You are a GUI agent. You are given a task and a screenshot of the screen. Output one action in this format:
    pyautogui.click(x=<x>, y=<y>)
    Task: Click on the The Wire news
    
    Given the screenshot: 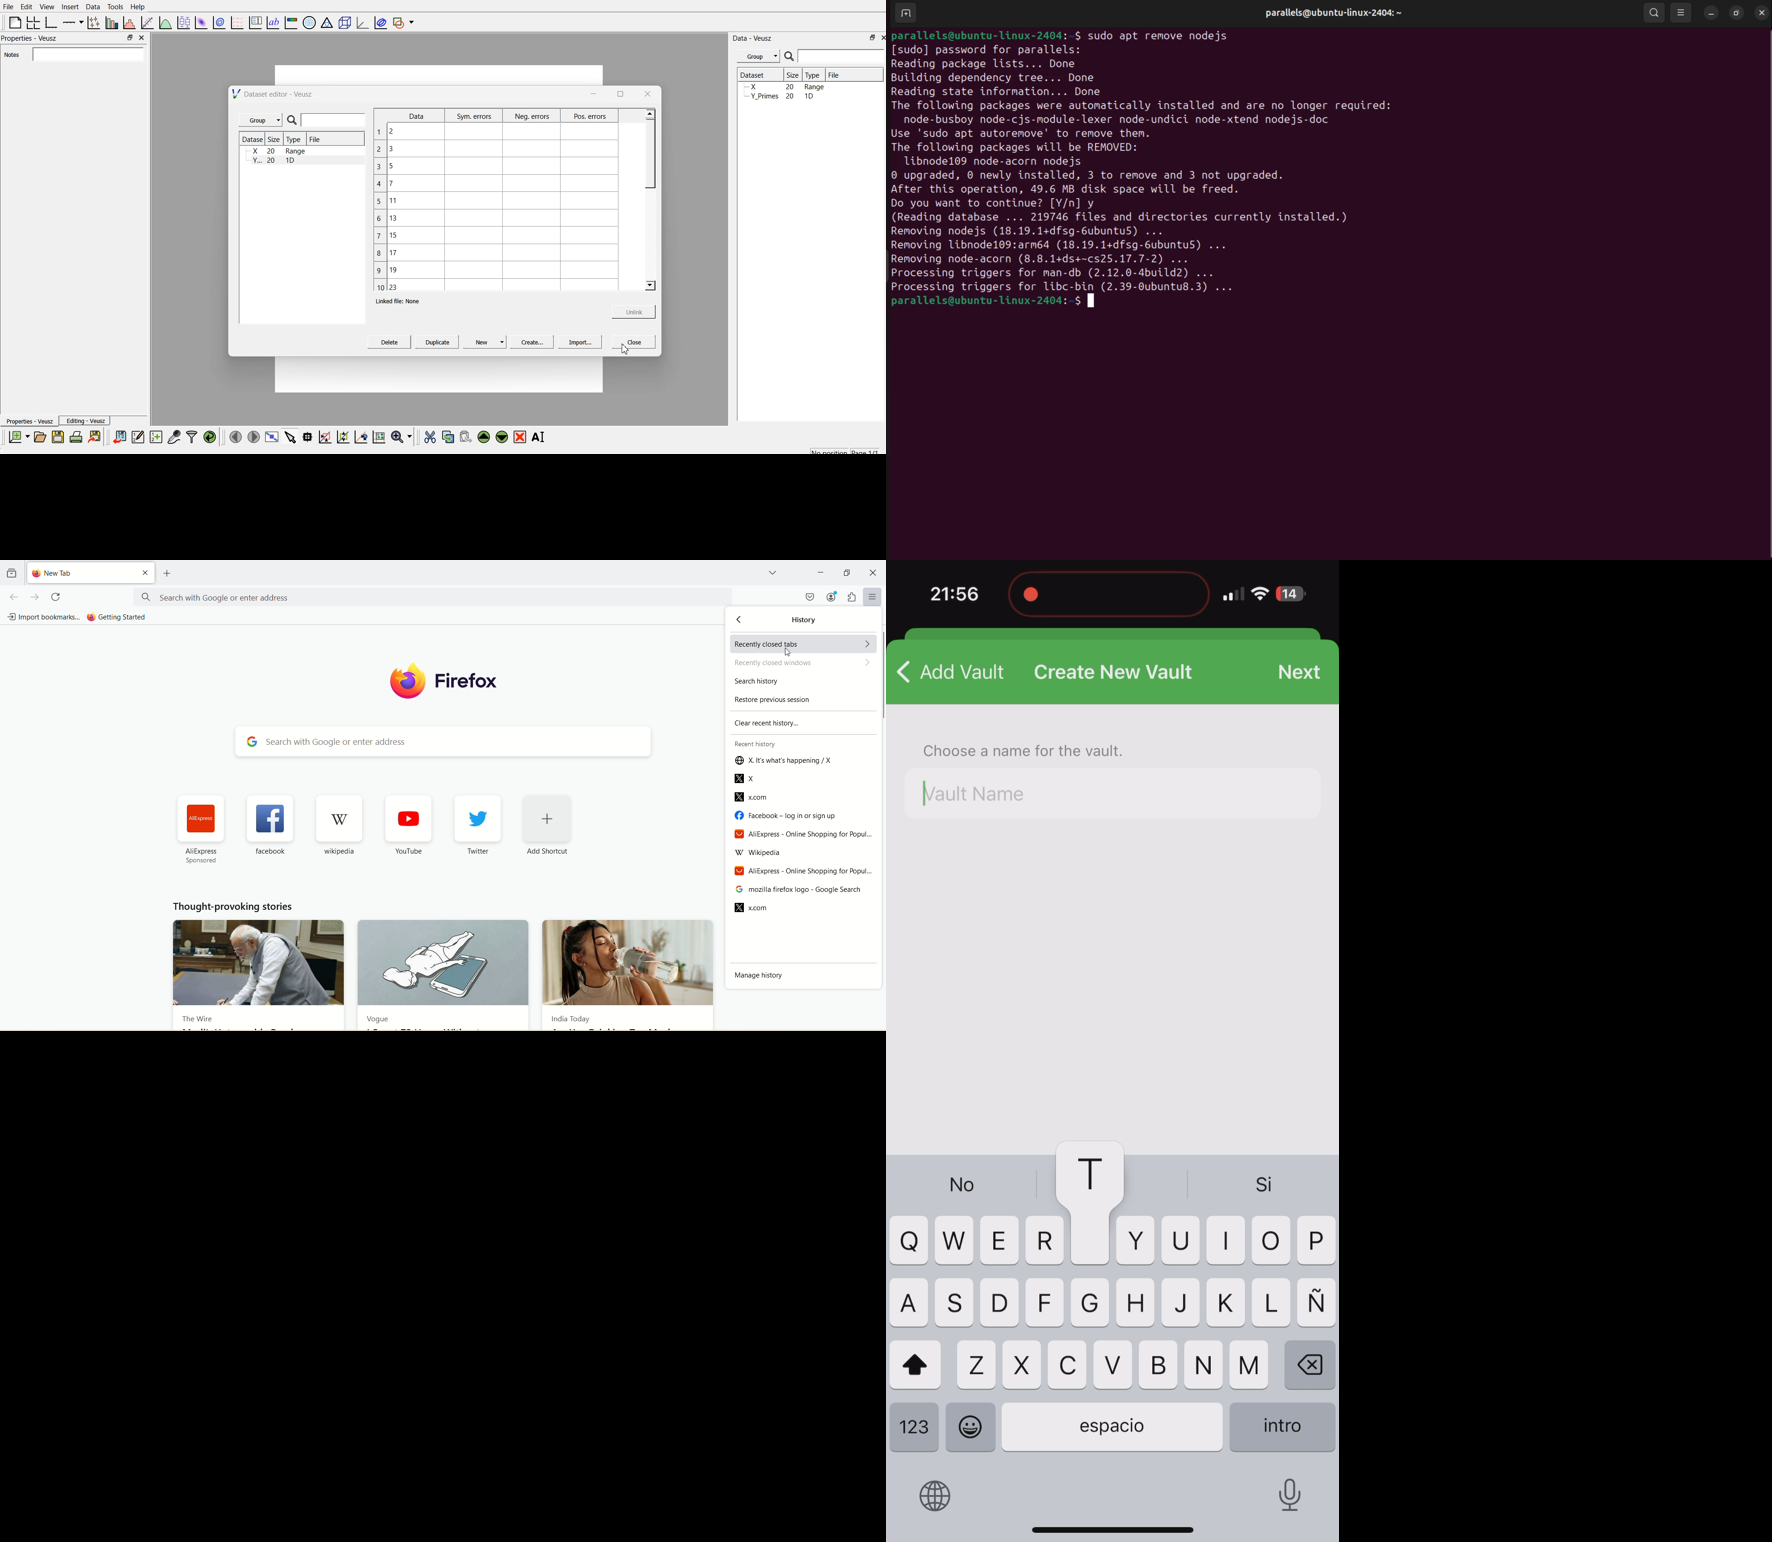 What is the action you would take?
    pyautogui.click(x=257, y=965)
    